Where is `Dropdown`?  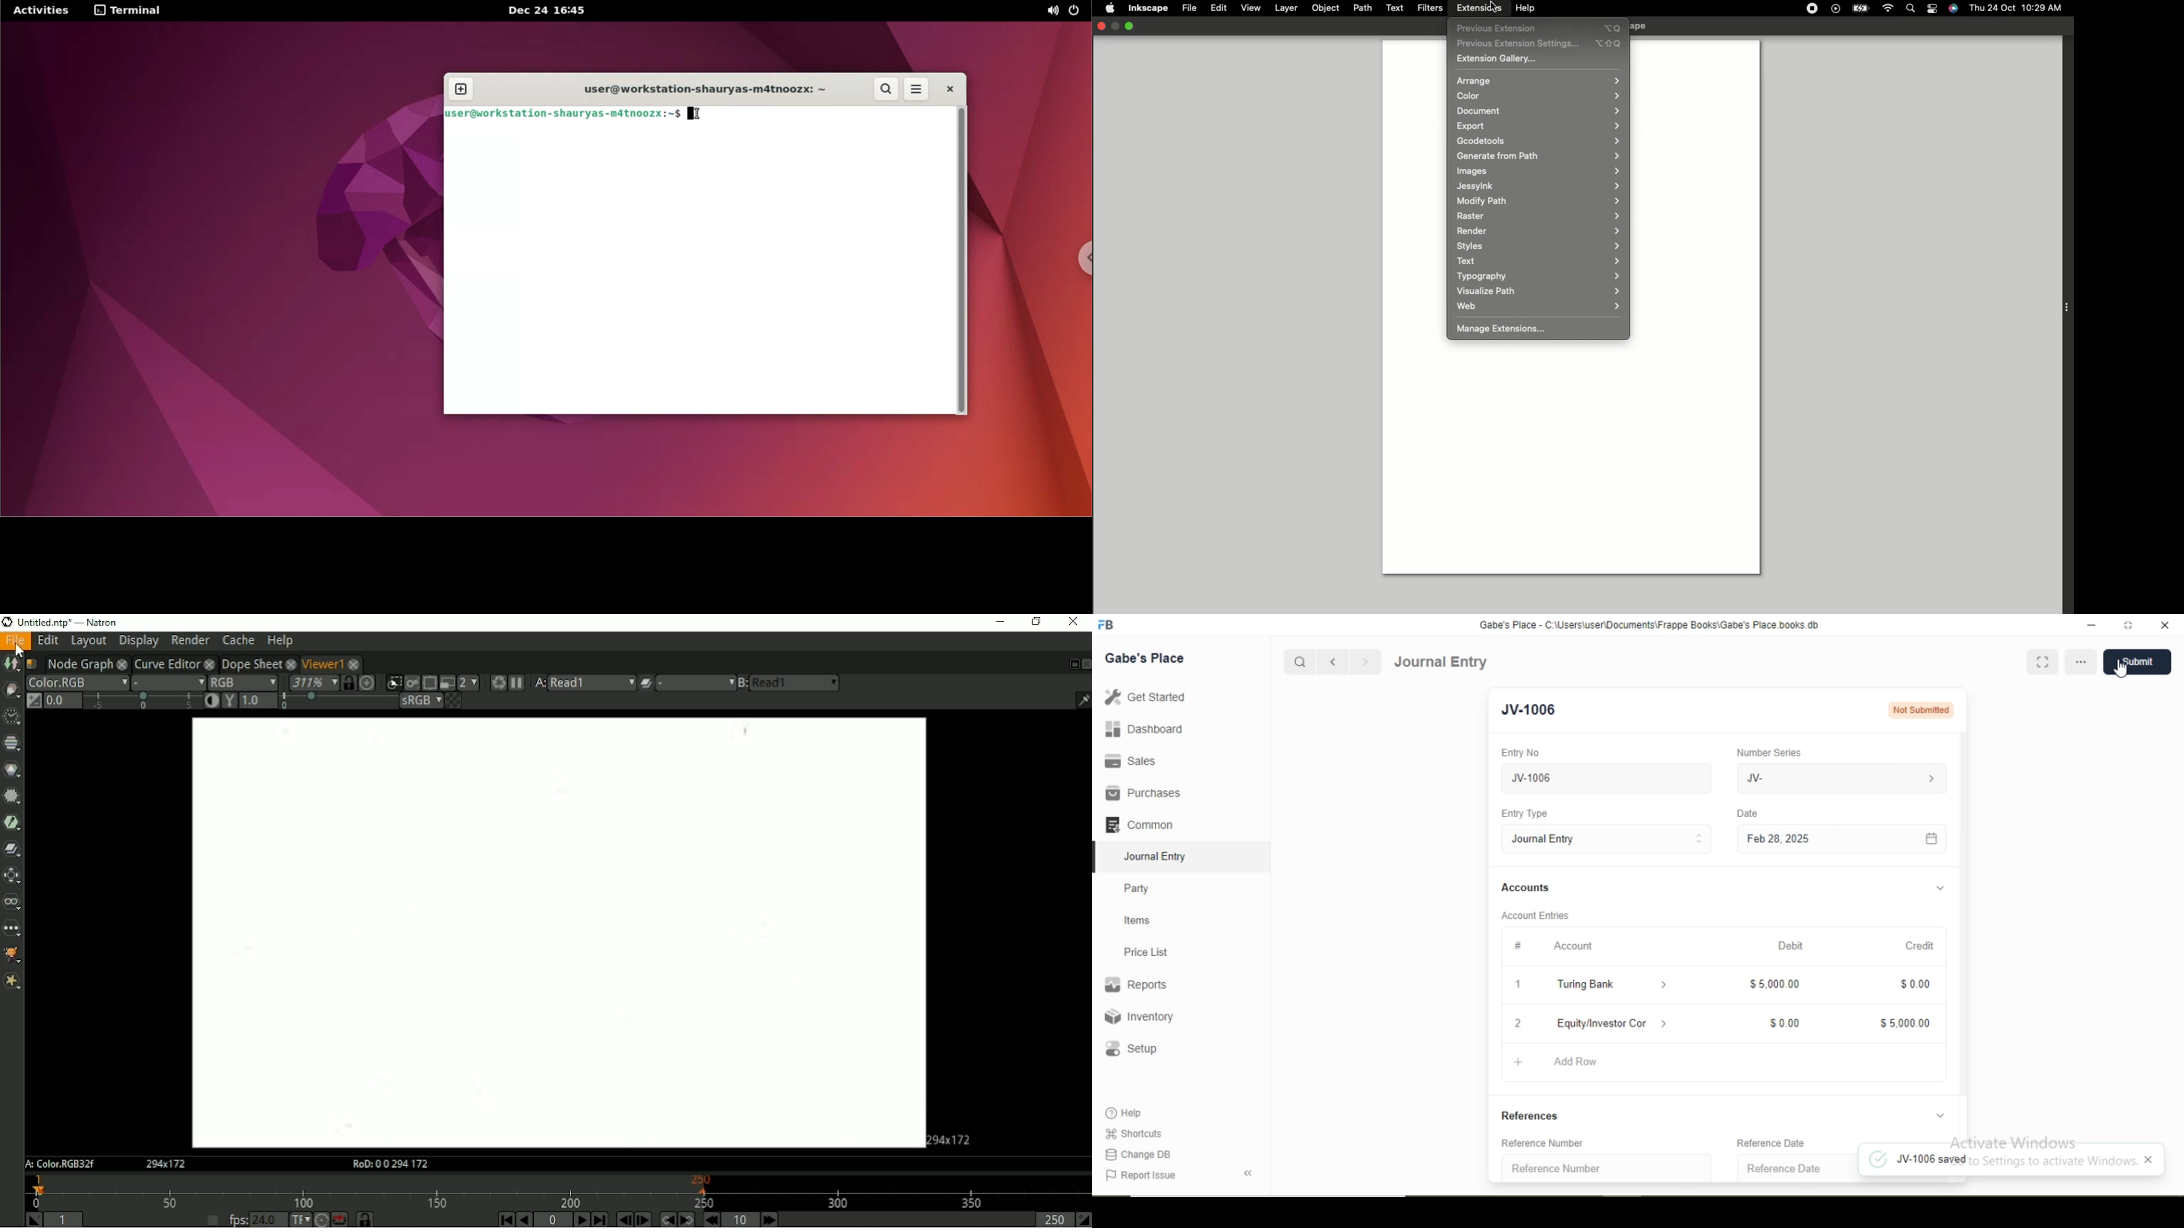 Dropdown is located at coordinates (1941, 889).